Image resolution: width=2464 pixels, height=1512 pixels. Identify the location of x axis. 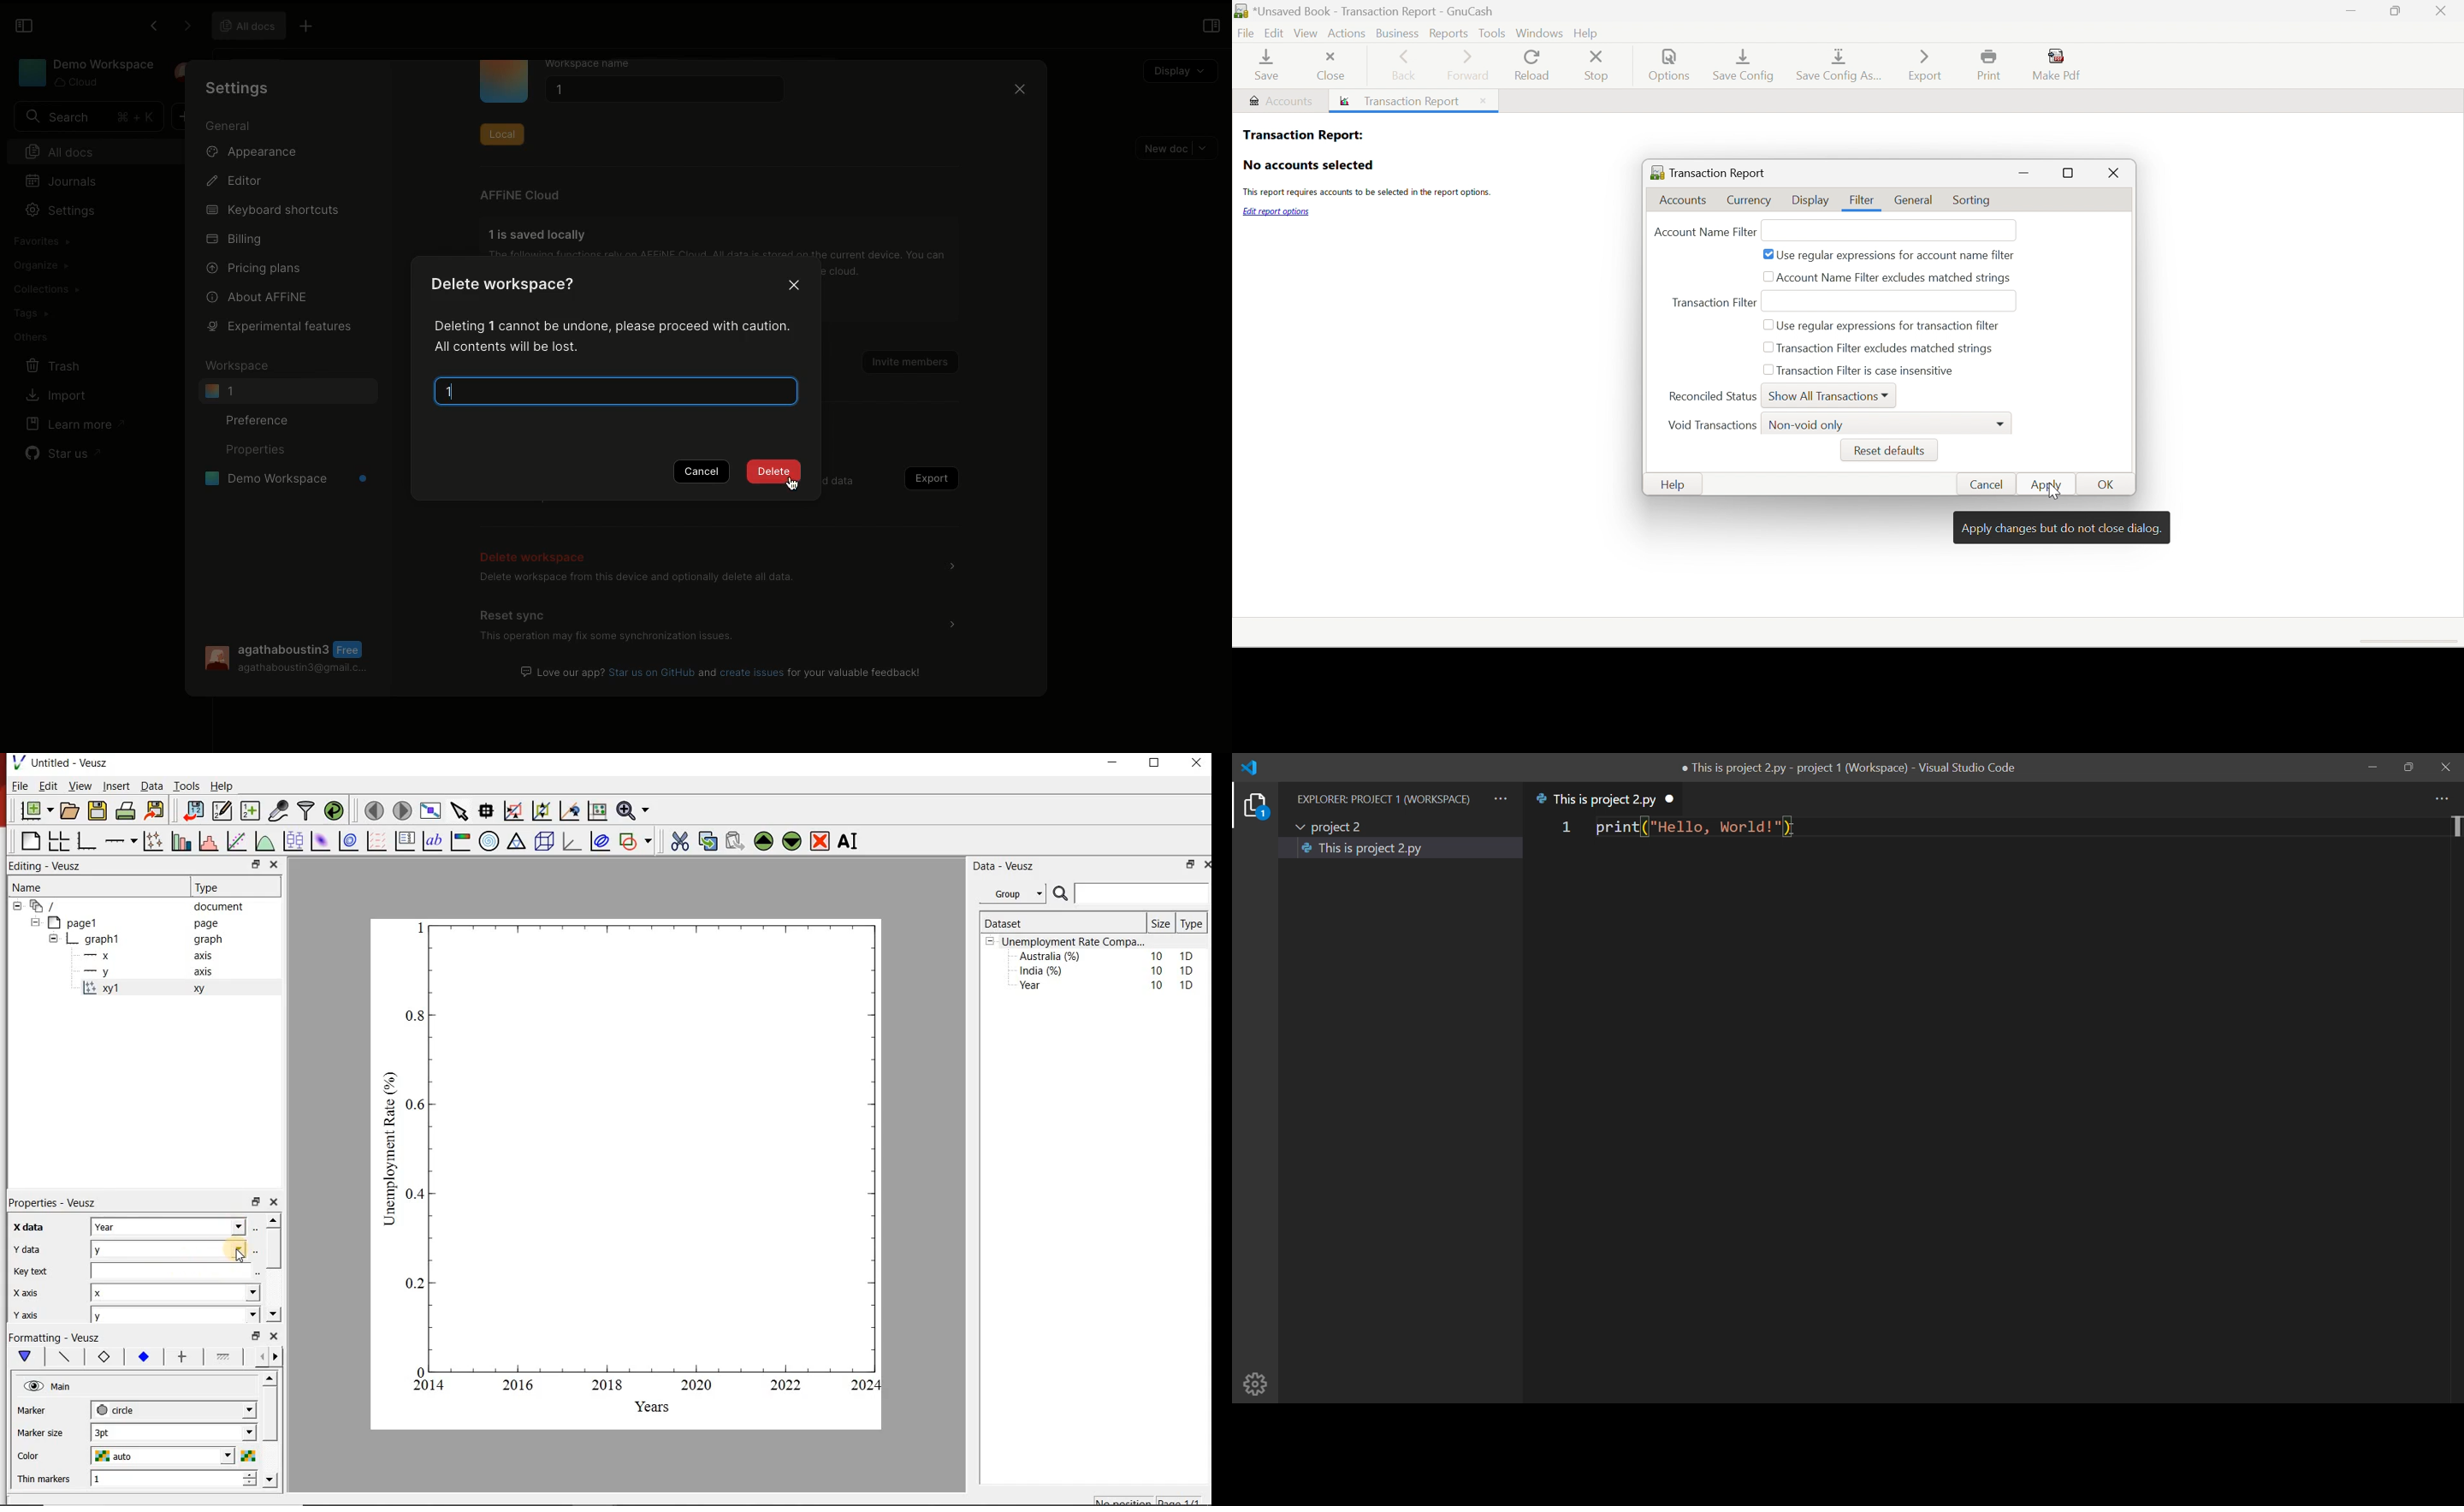
(27, 1293).